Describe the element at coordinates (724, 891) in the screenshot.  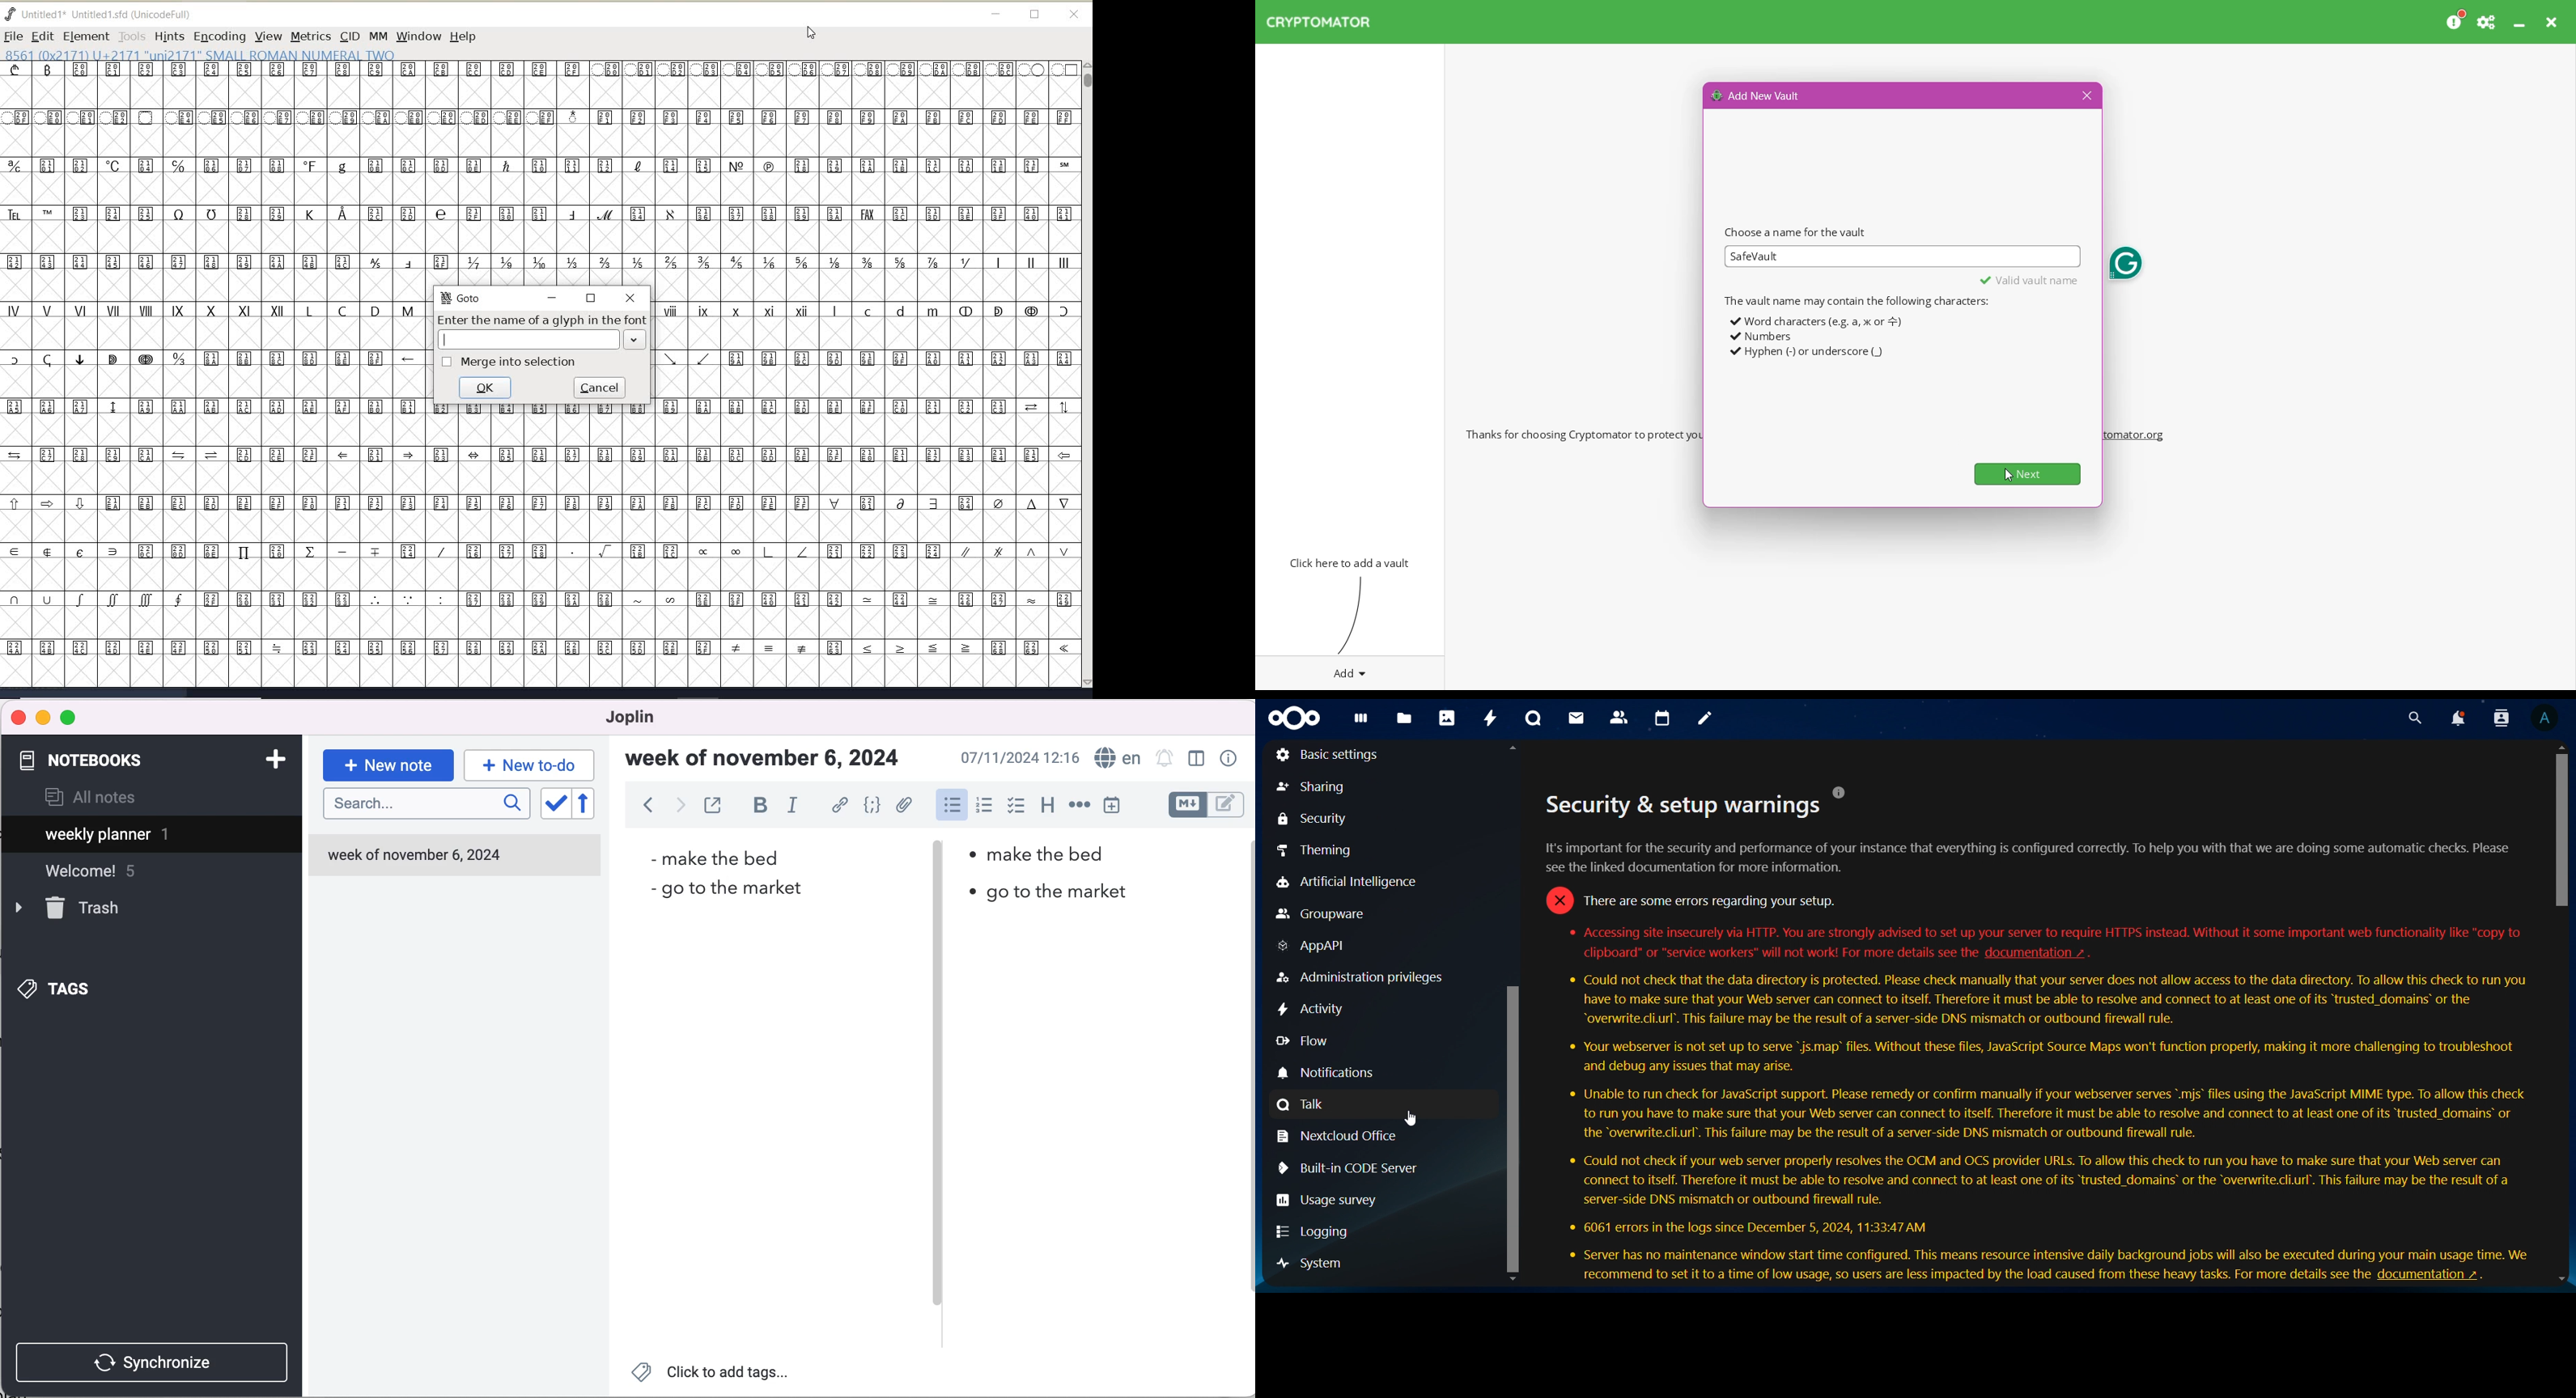
I see `Go to the market` at that location.